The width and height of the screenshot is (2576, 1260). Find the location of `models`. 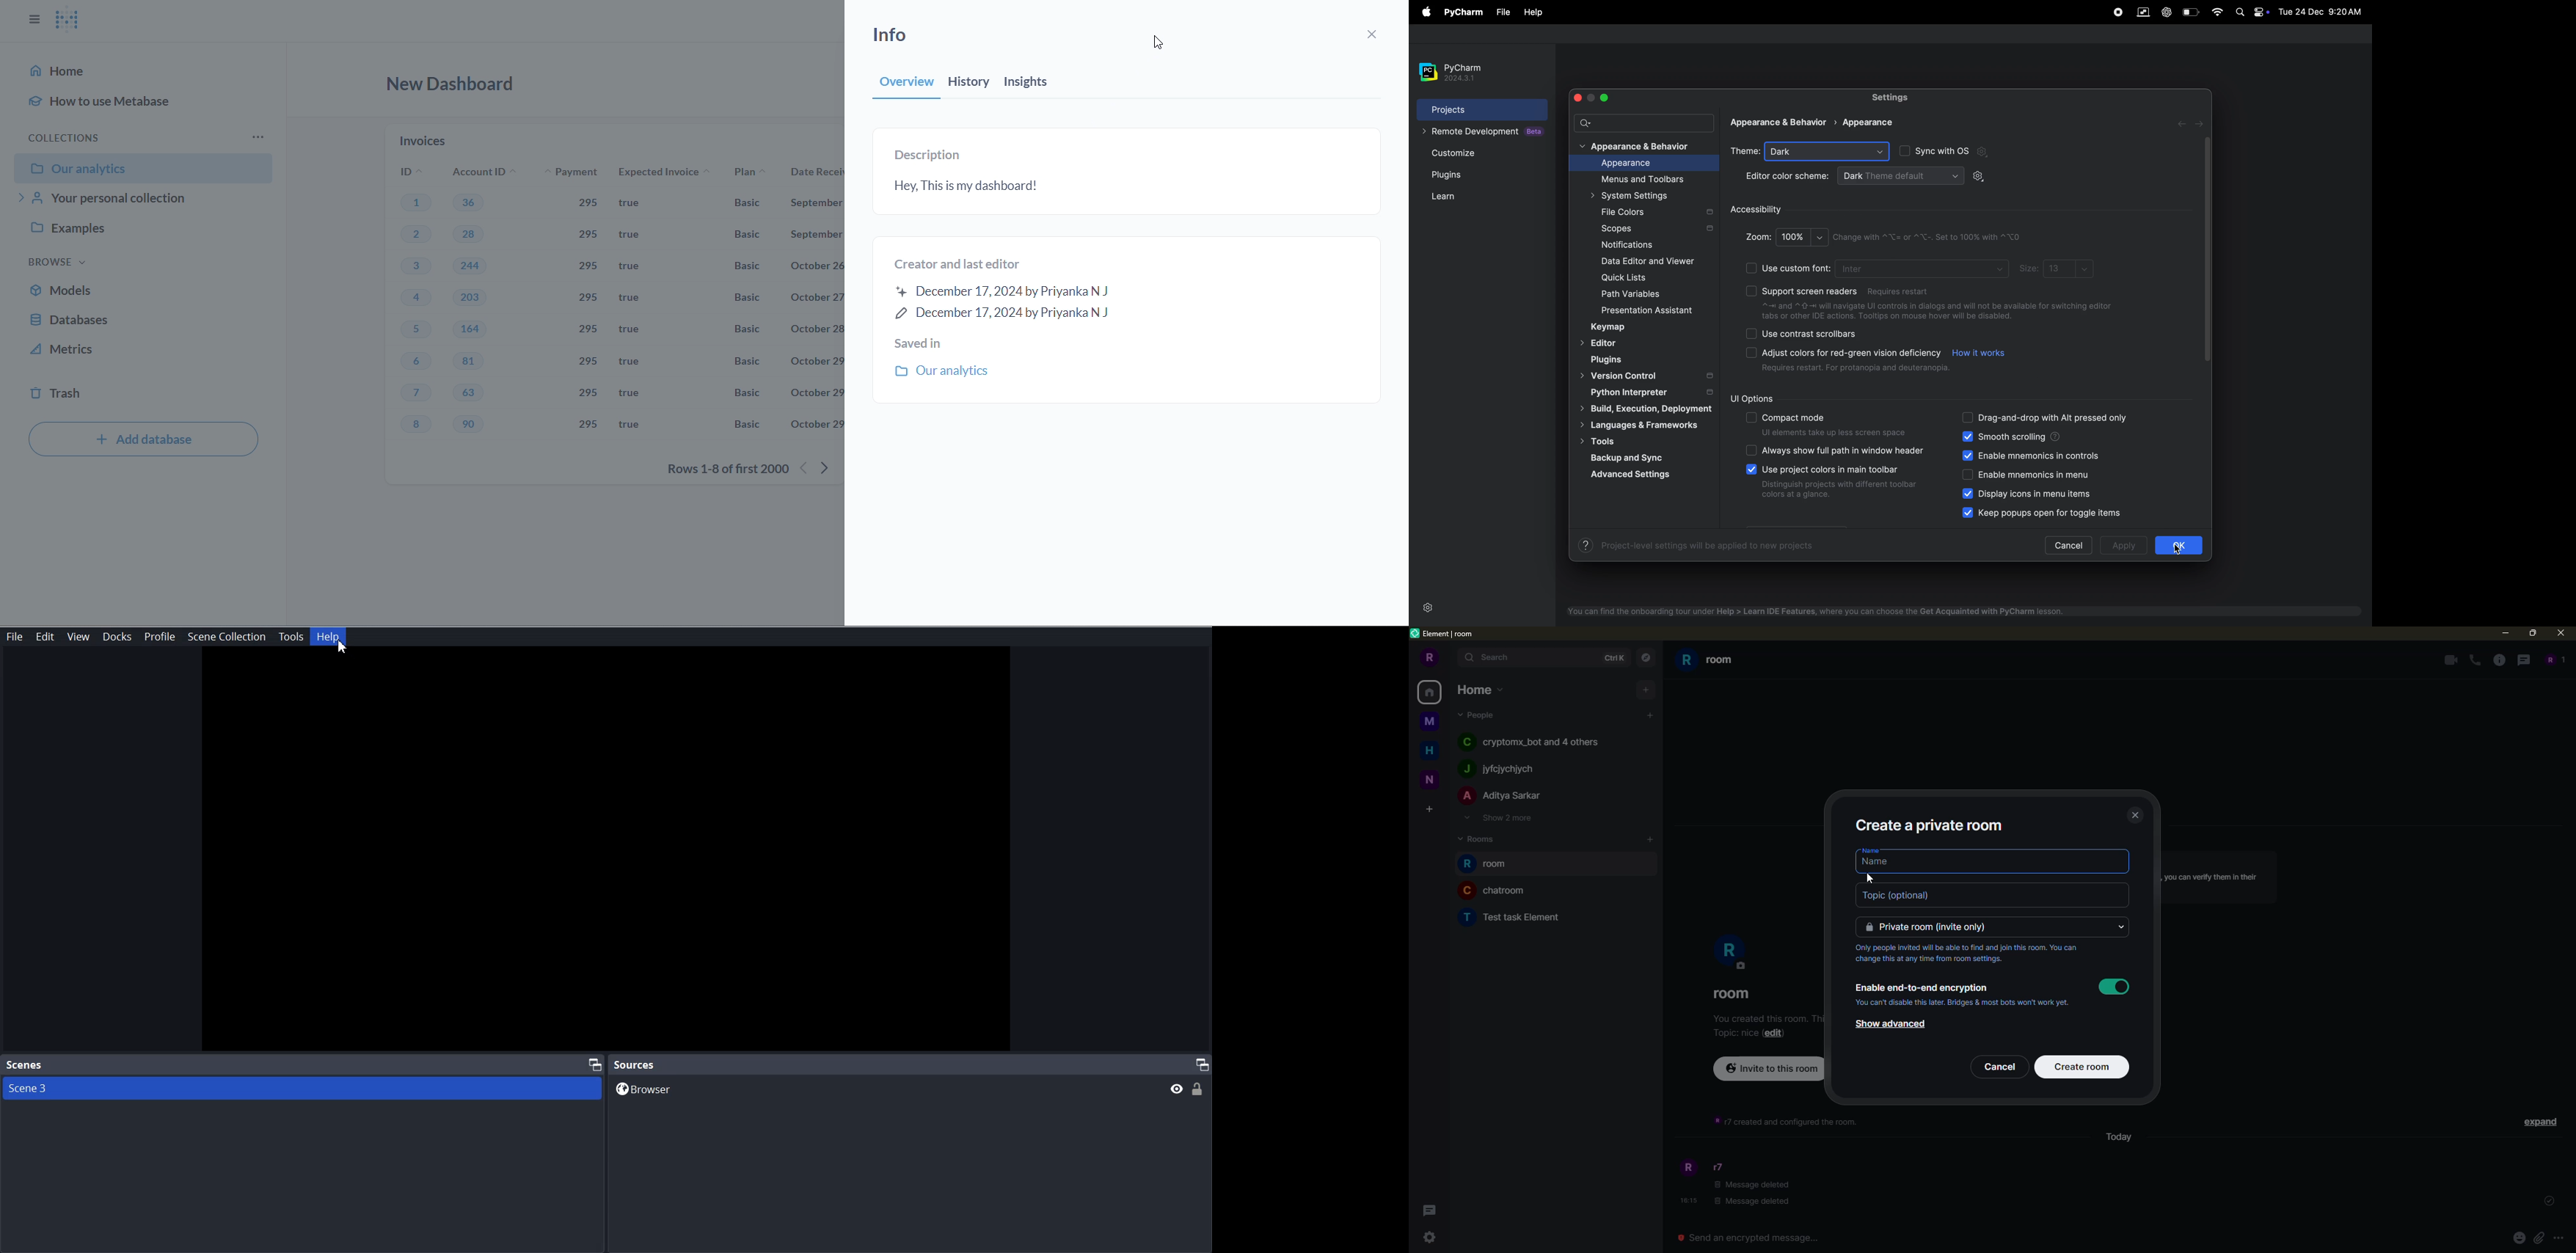

models is located at coordinates (143, 293).